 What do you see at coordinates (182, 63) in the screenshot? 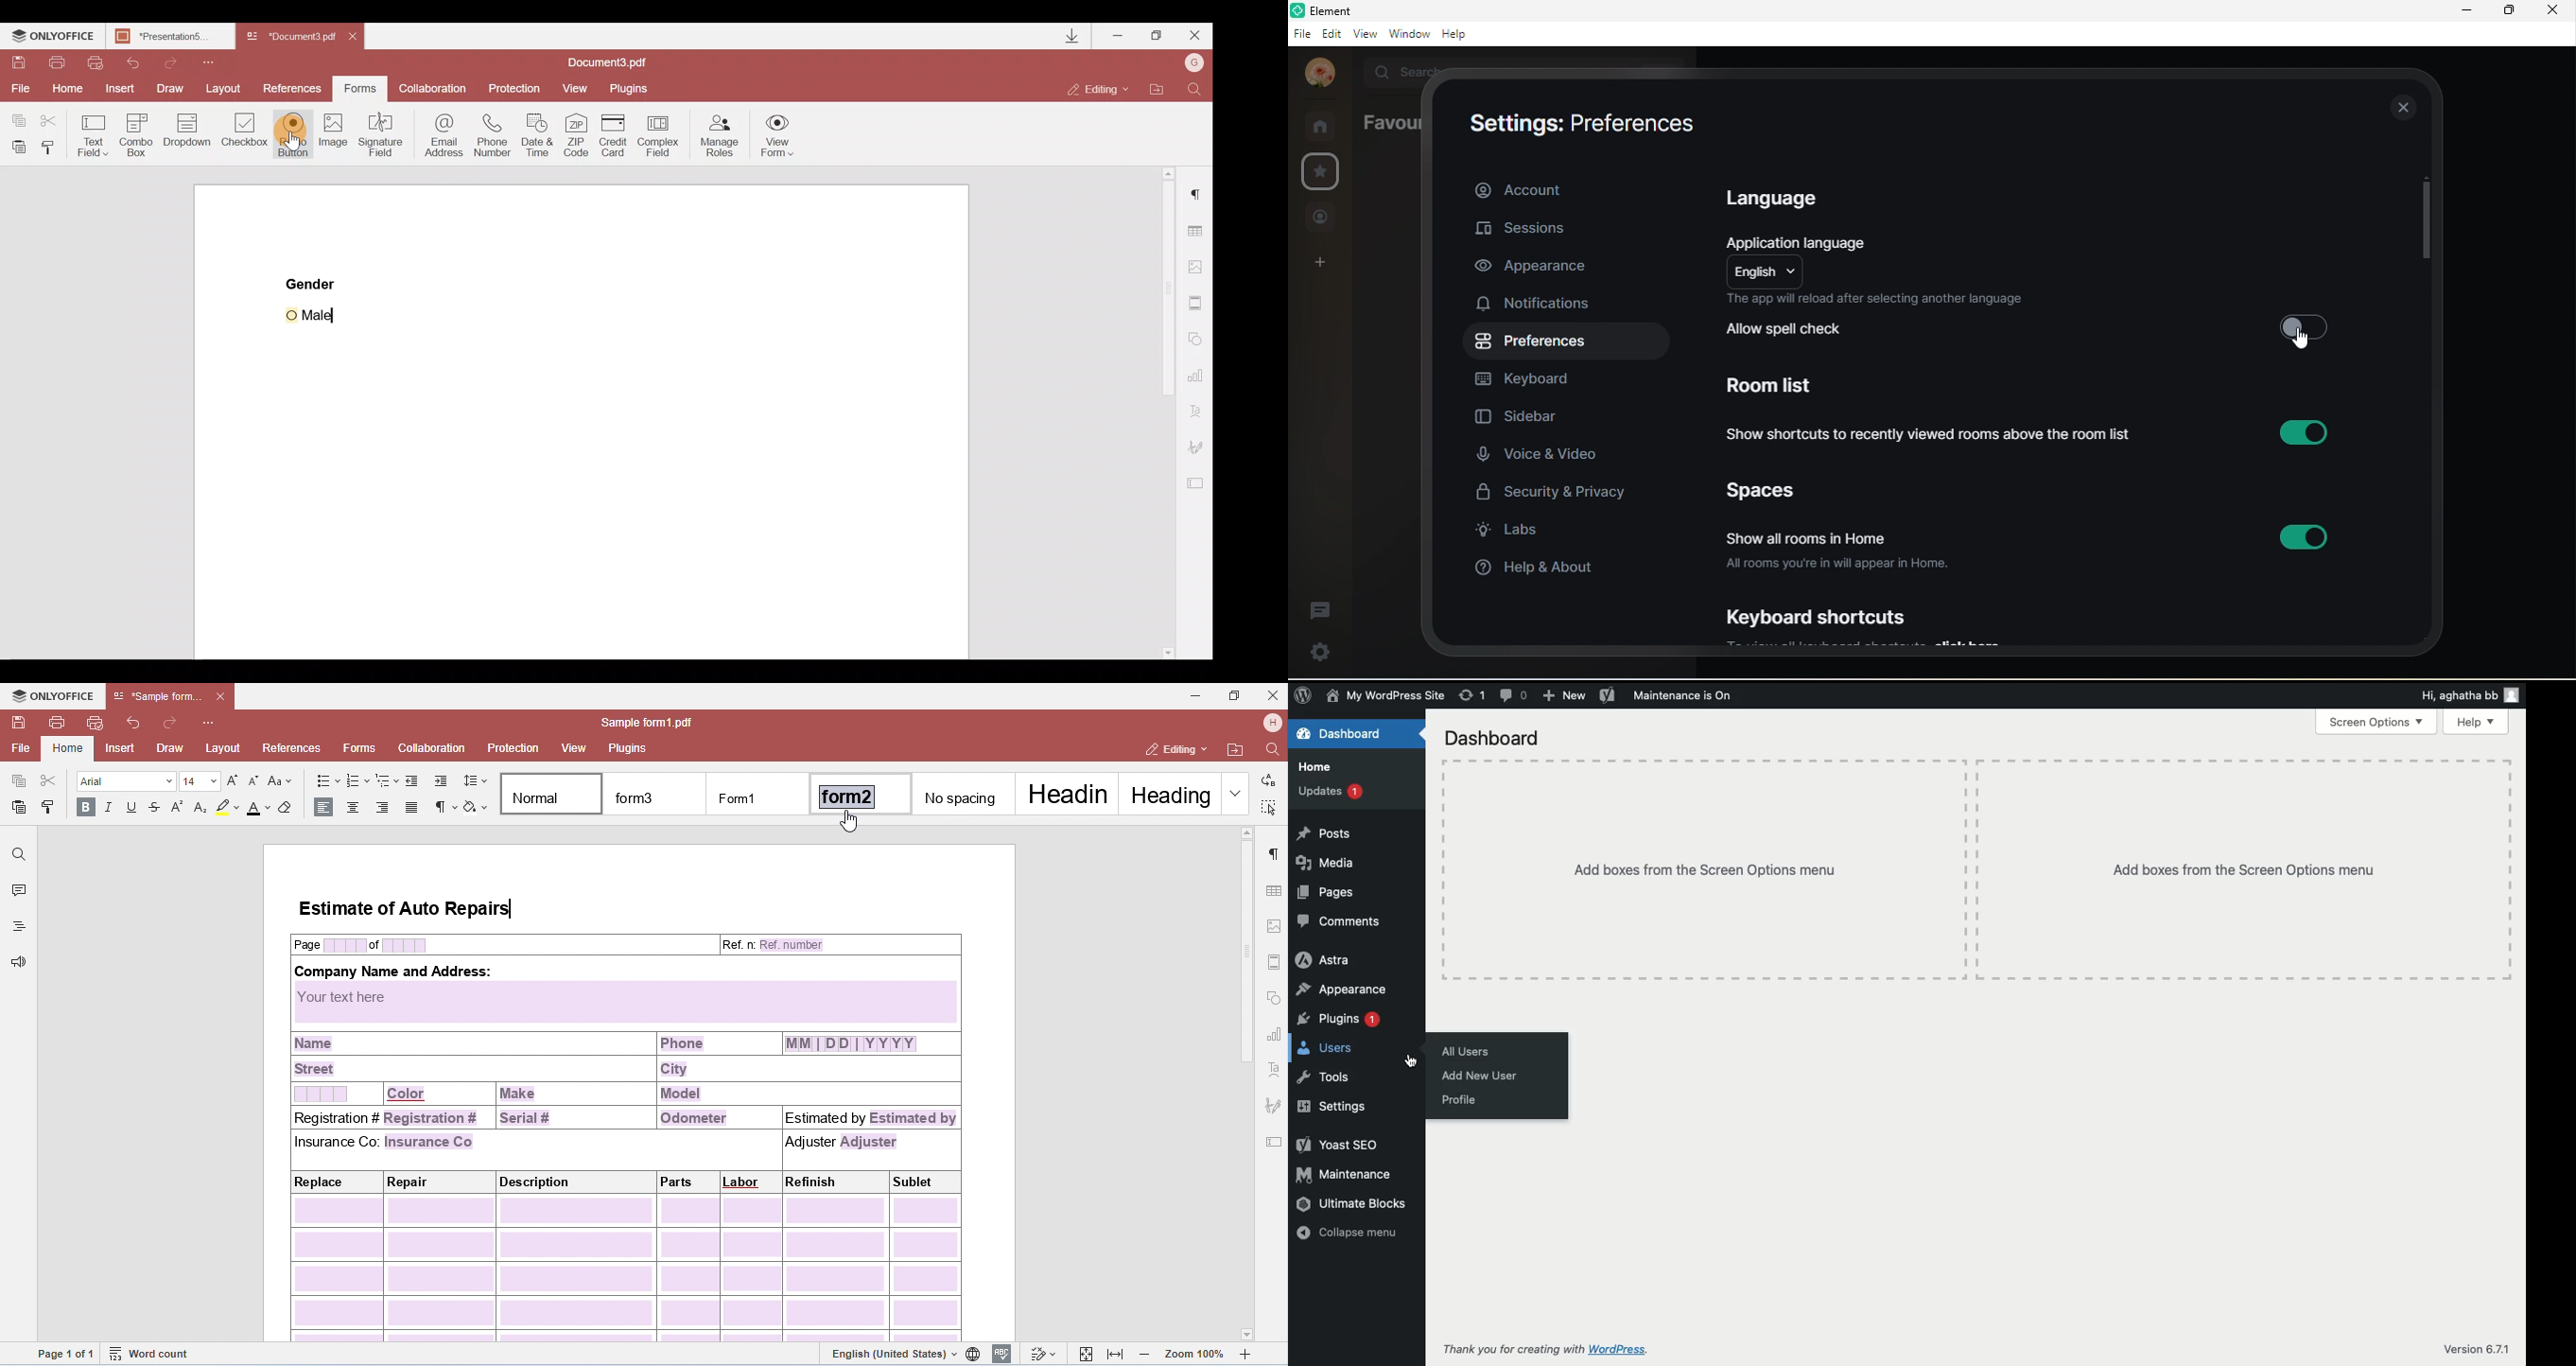
I see `Redo` at bounding box center [182, 63].